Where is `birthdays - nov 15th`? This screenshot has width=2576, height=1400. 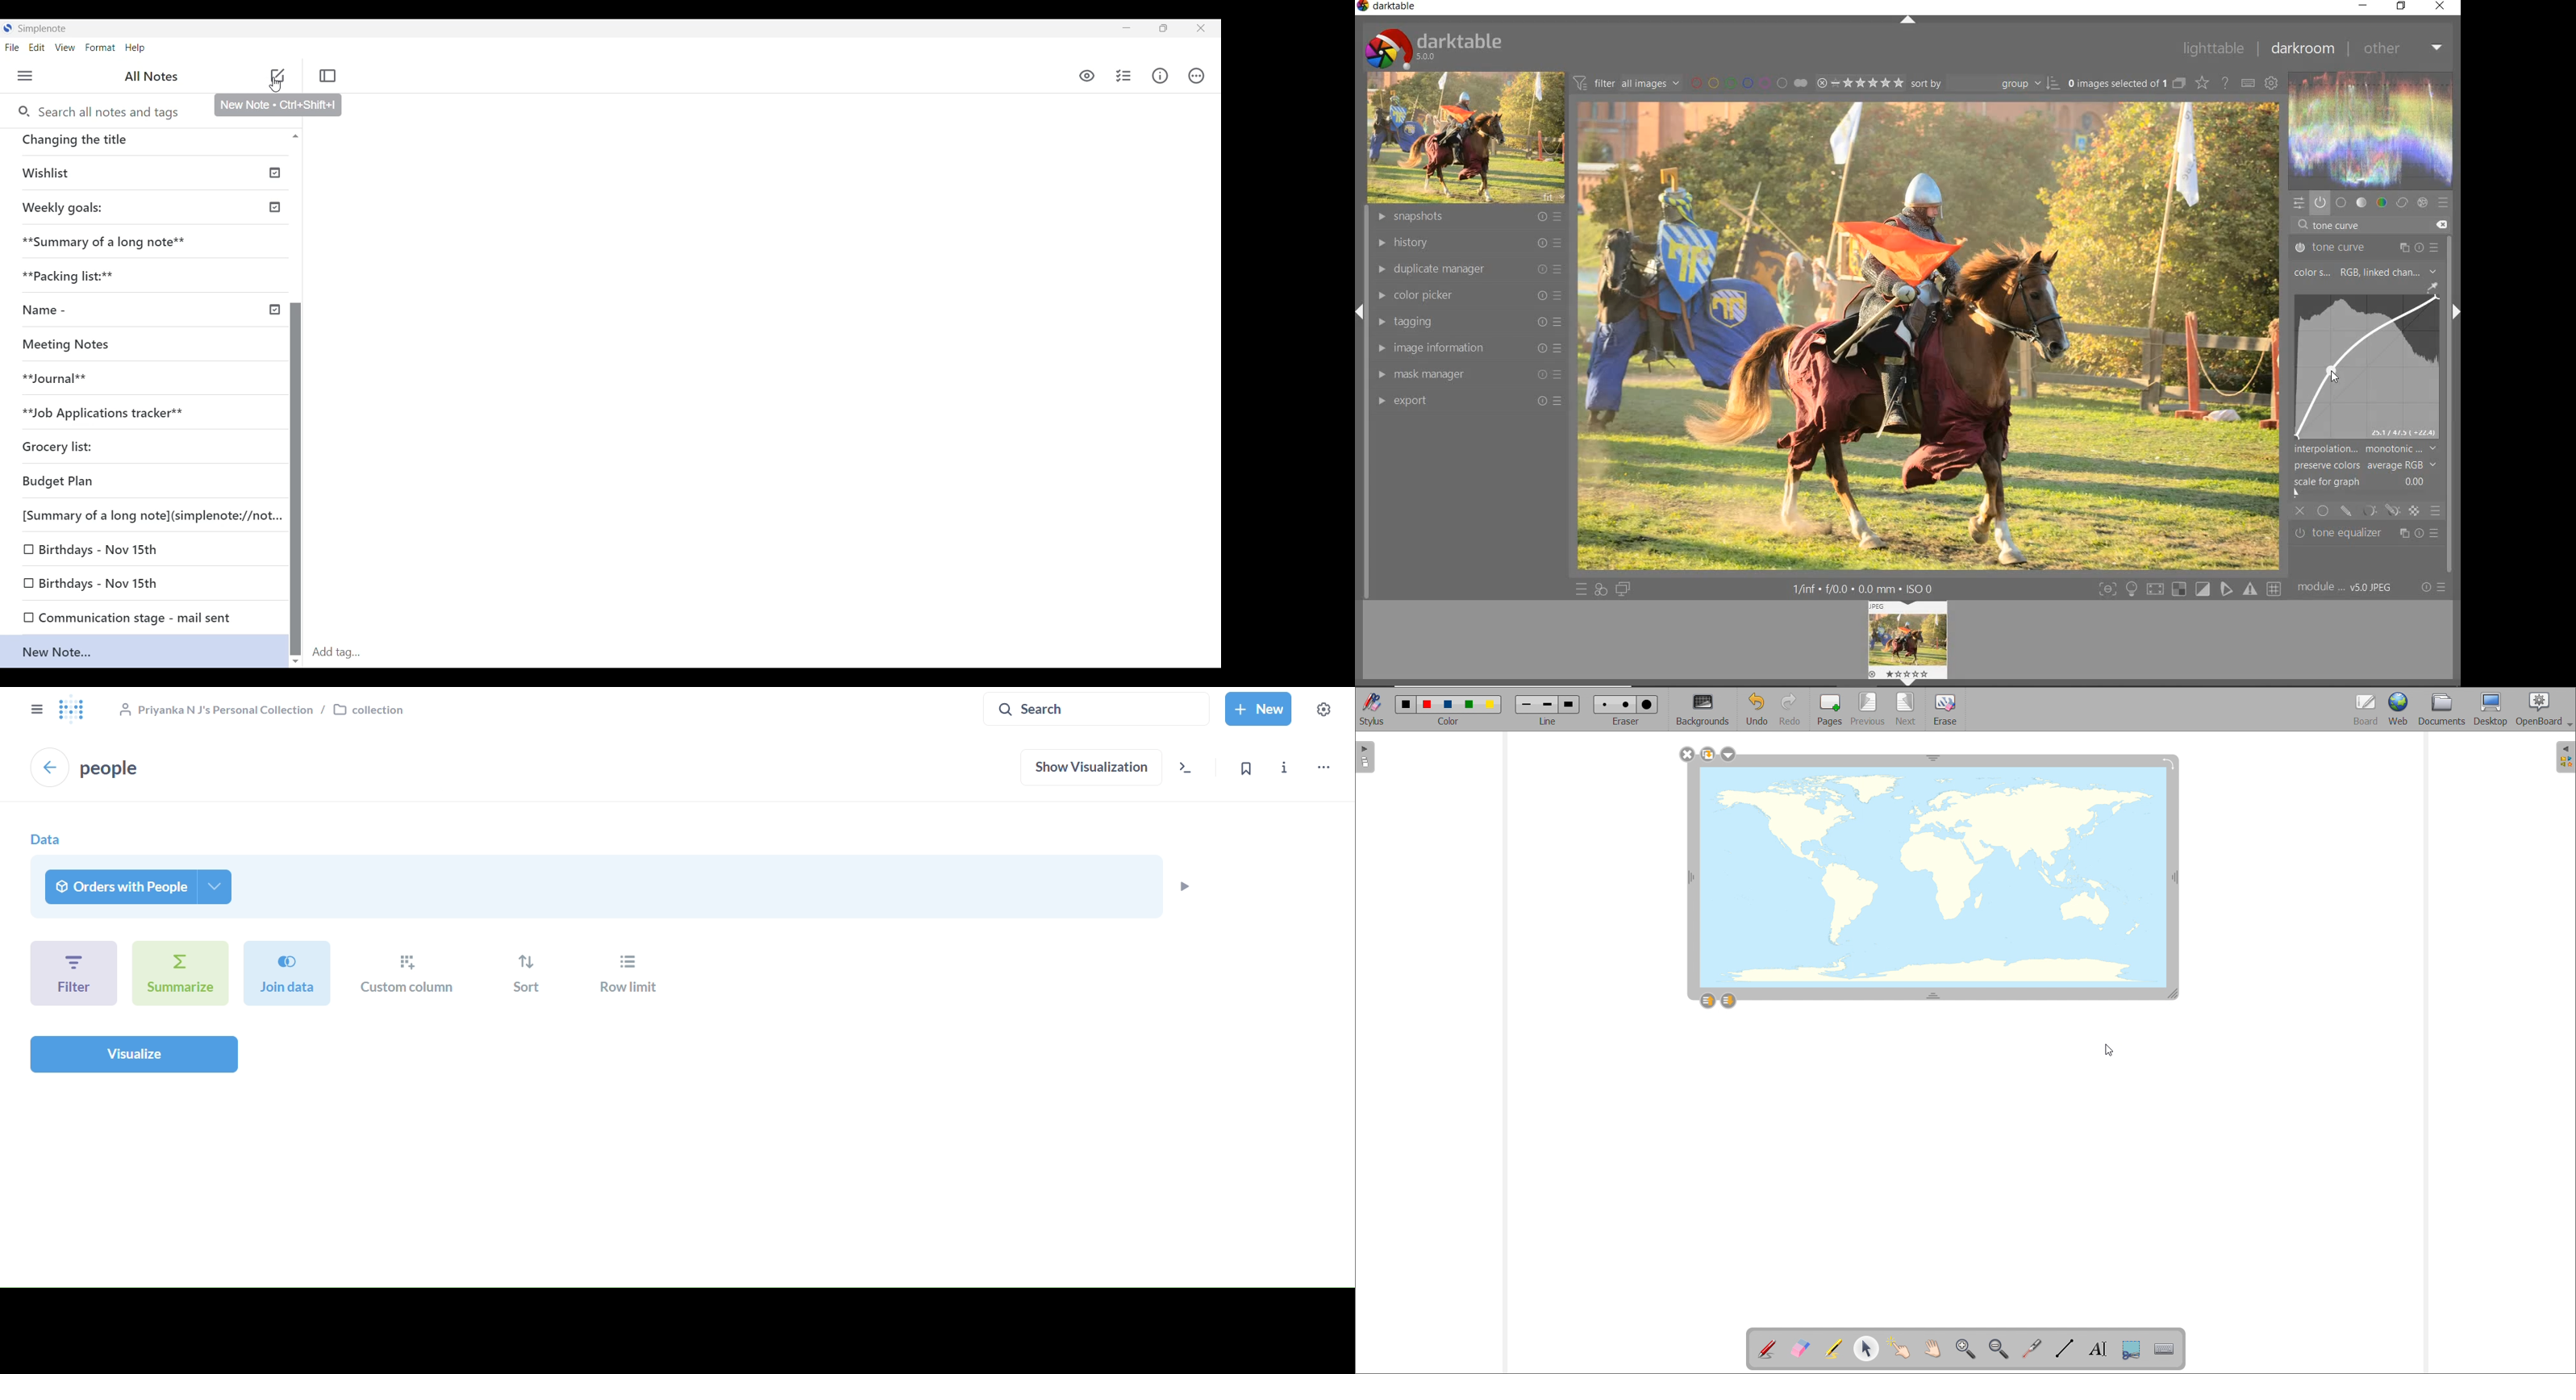
birthdays - nov 15th is located at coordinates (101, 583).